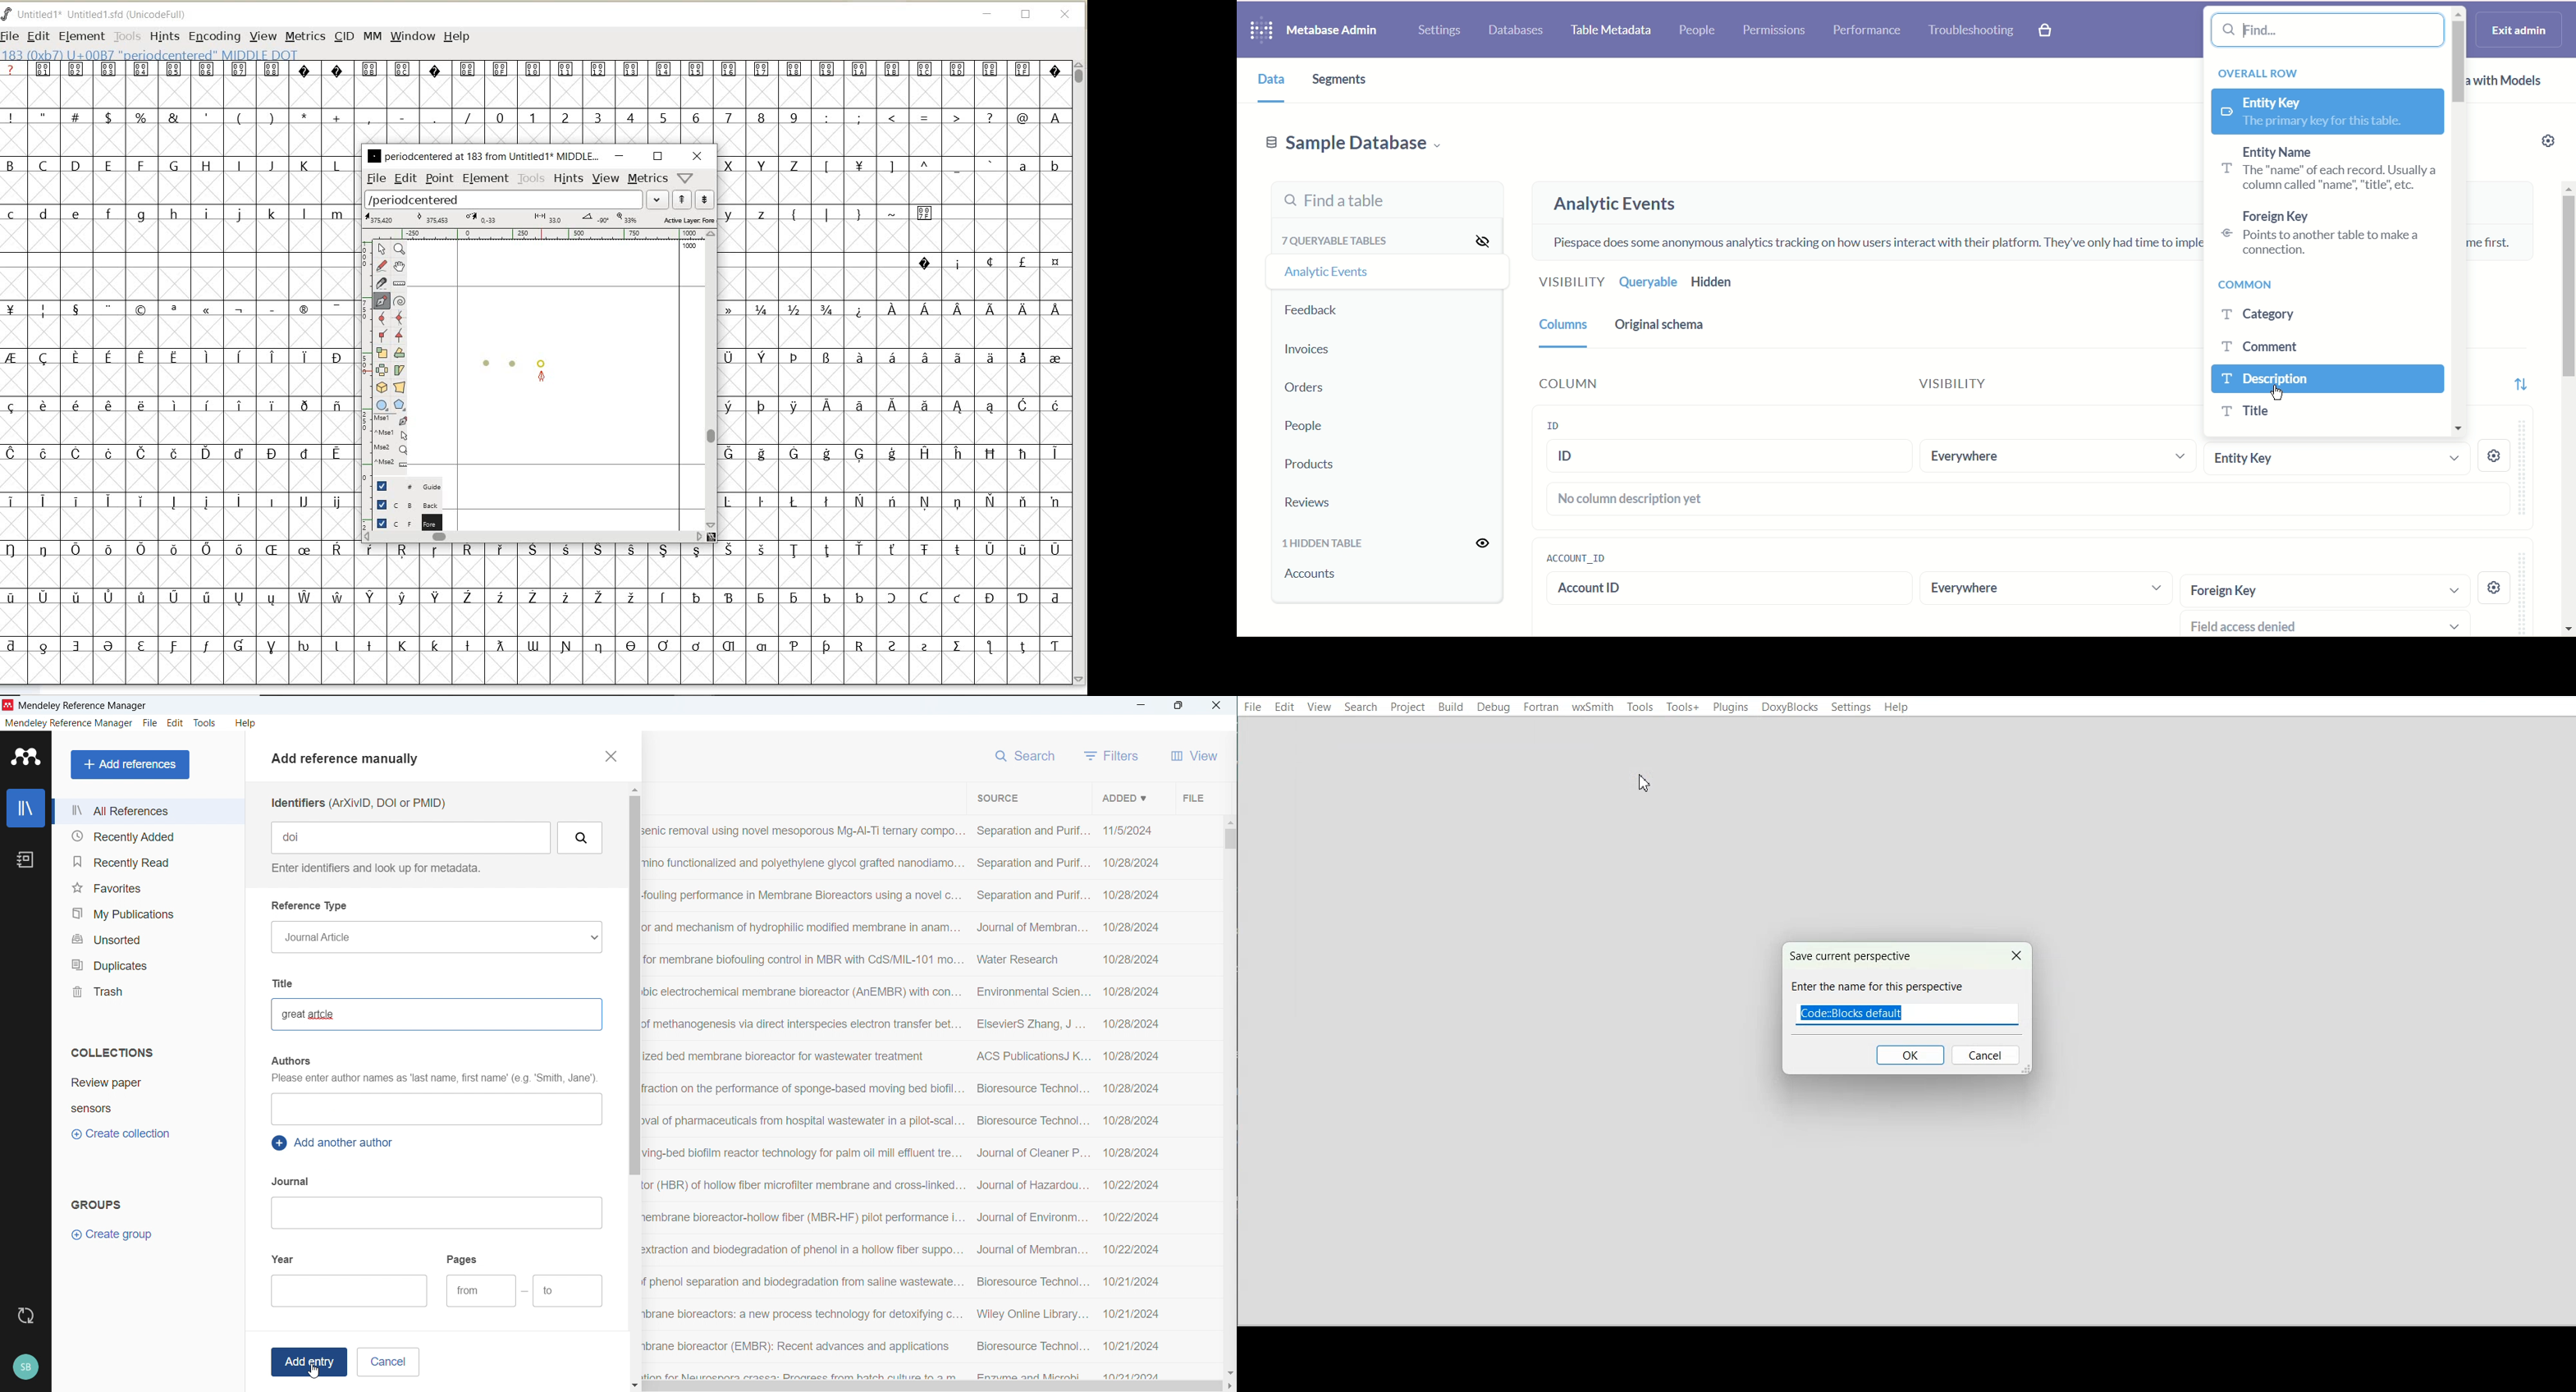 The height and width of the screenshot is (1400, 2576). What do you see at coordinates (1132, 1101) in the screenshot?
I see `Date of addition of individual entries ` at bounding box center [1132, 1101].